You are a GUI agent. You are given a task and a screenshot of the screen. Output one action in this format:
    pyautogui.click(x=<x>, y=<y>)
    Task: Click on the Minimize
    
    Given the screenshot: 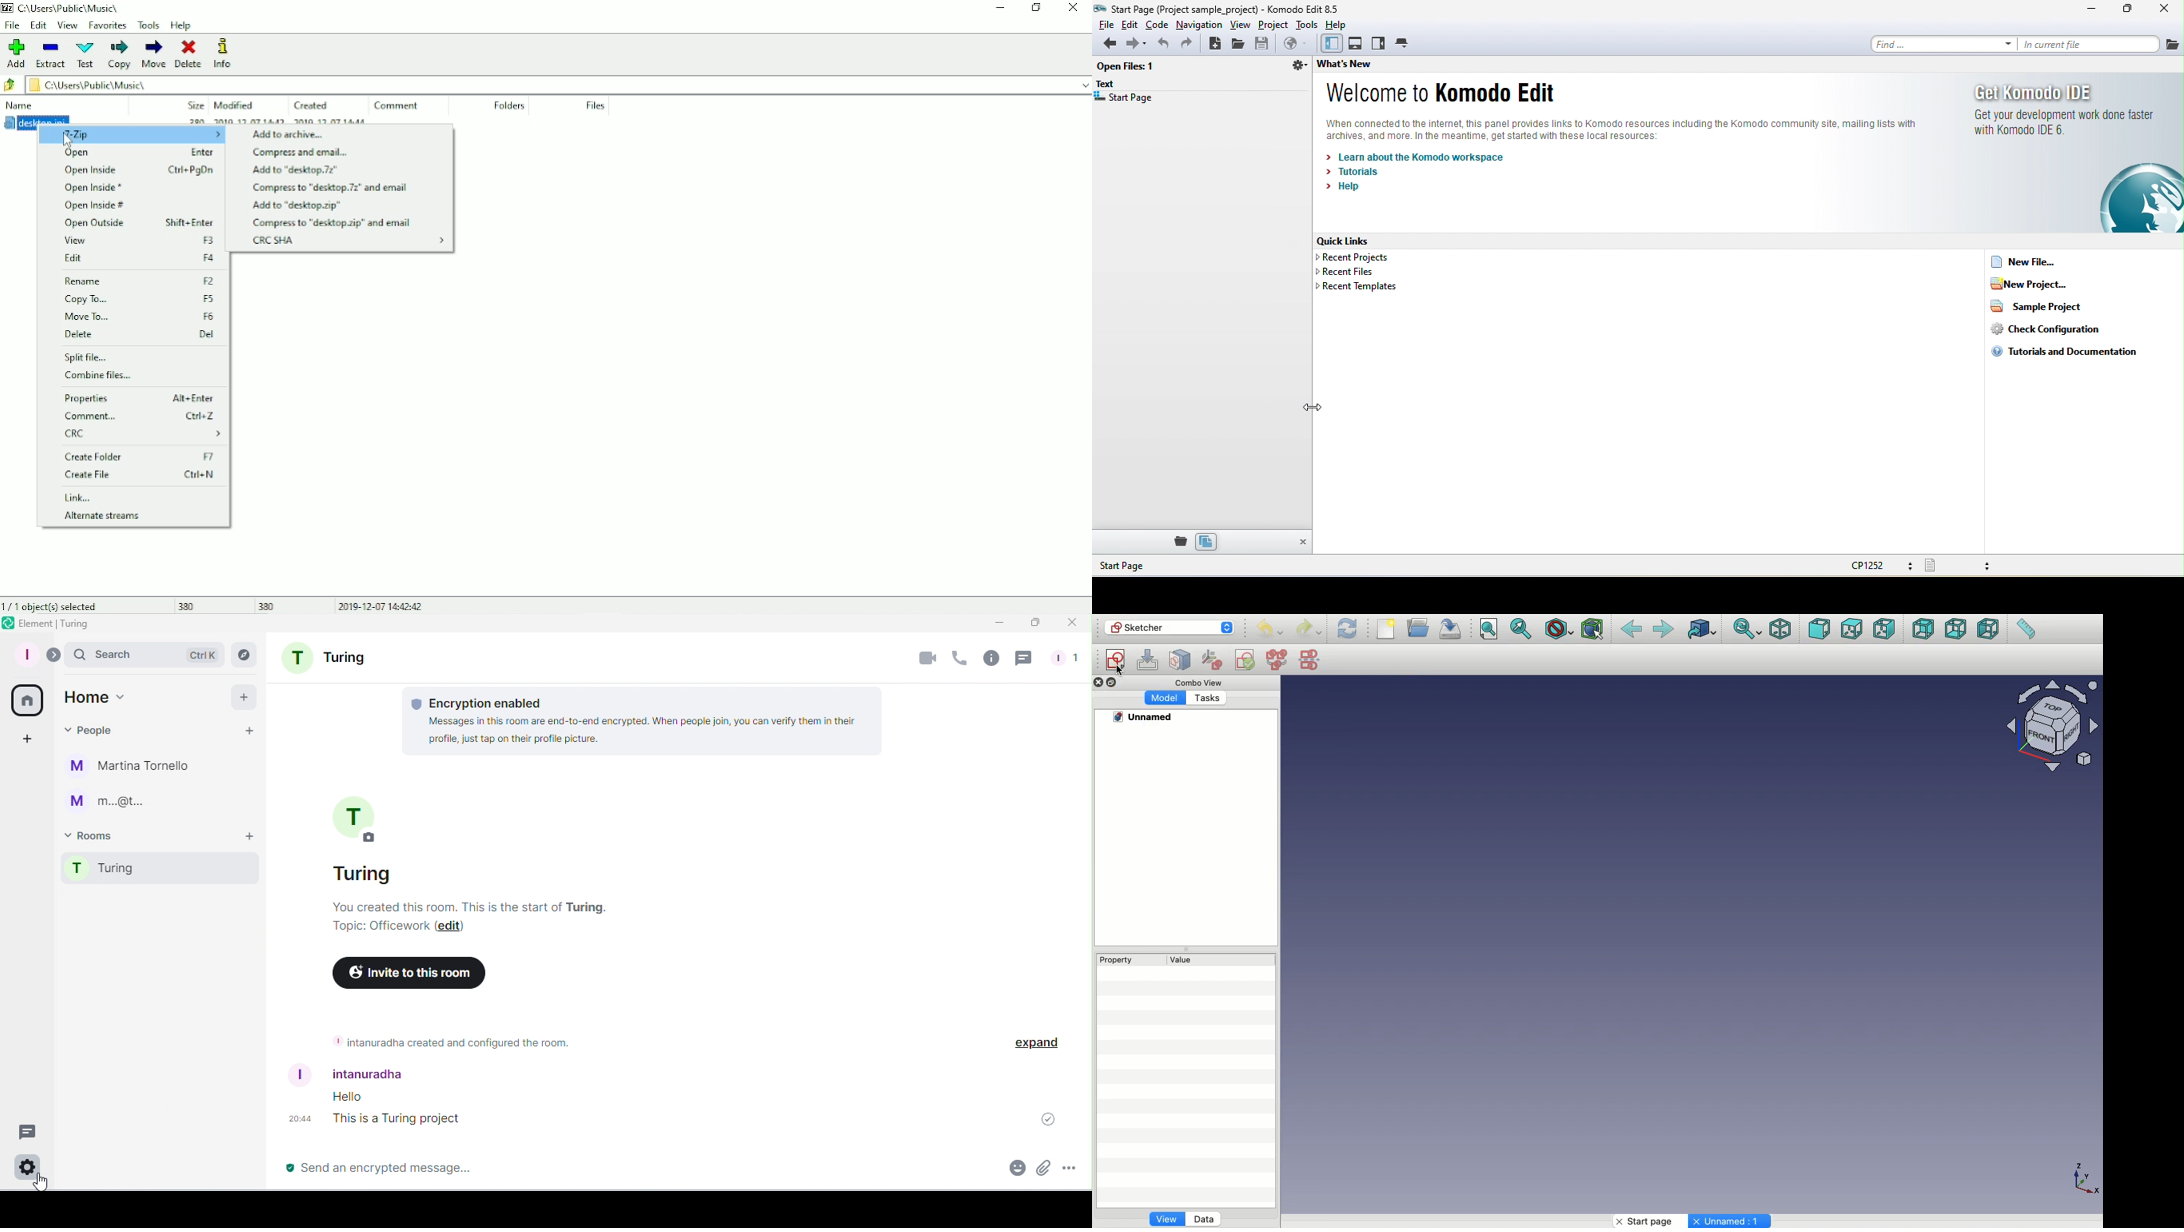 What is the action you would take?
    pyautogui.click(x=999, y=624)
    